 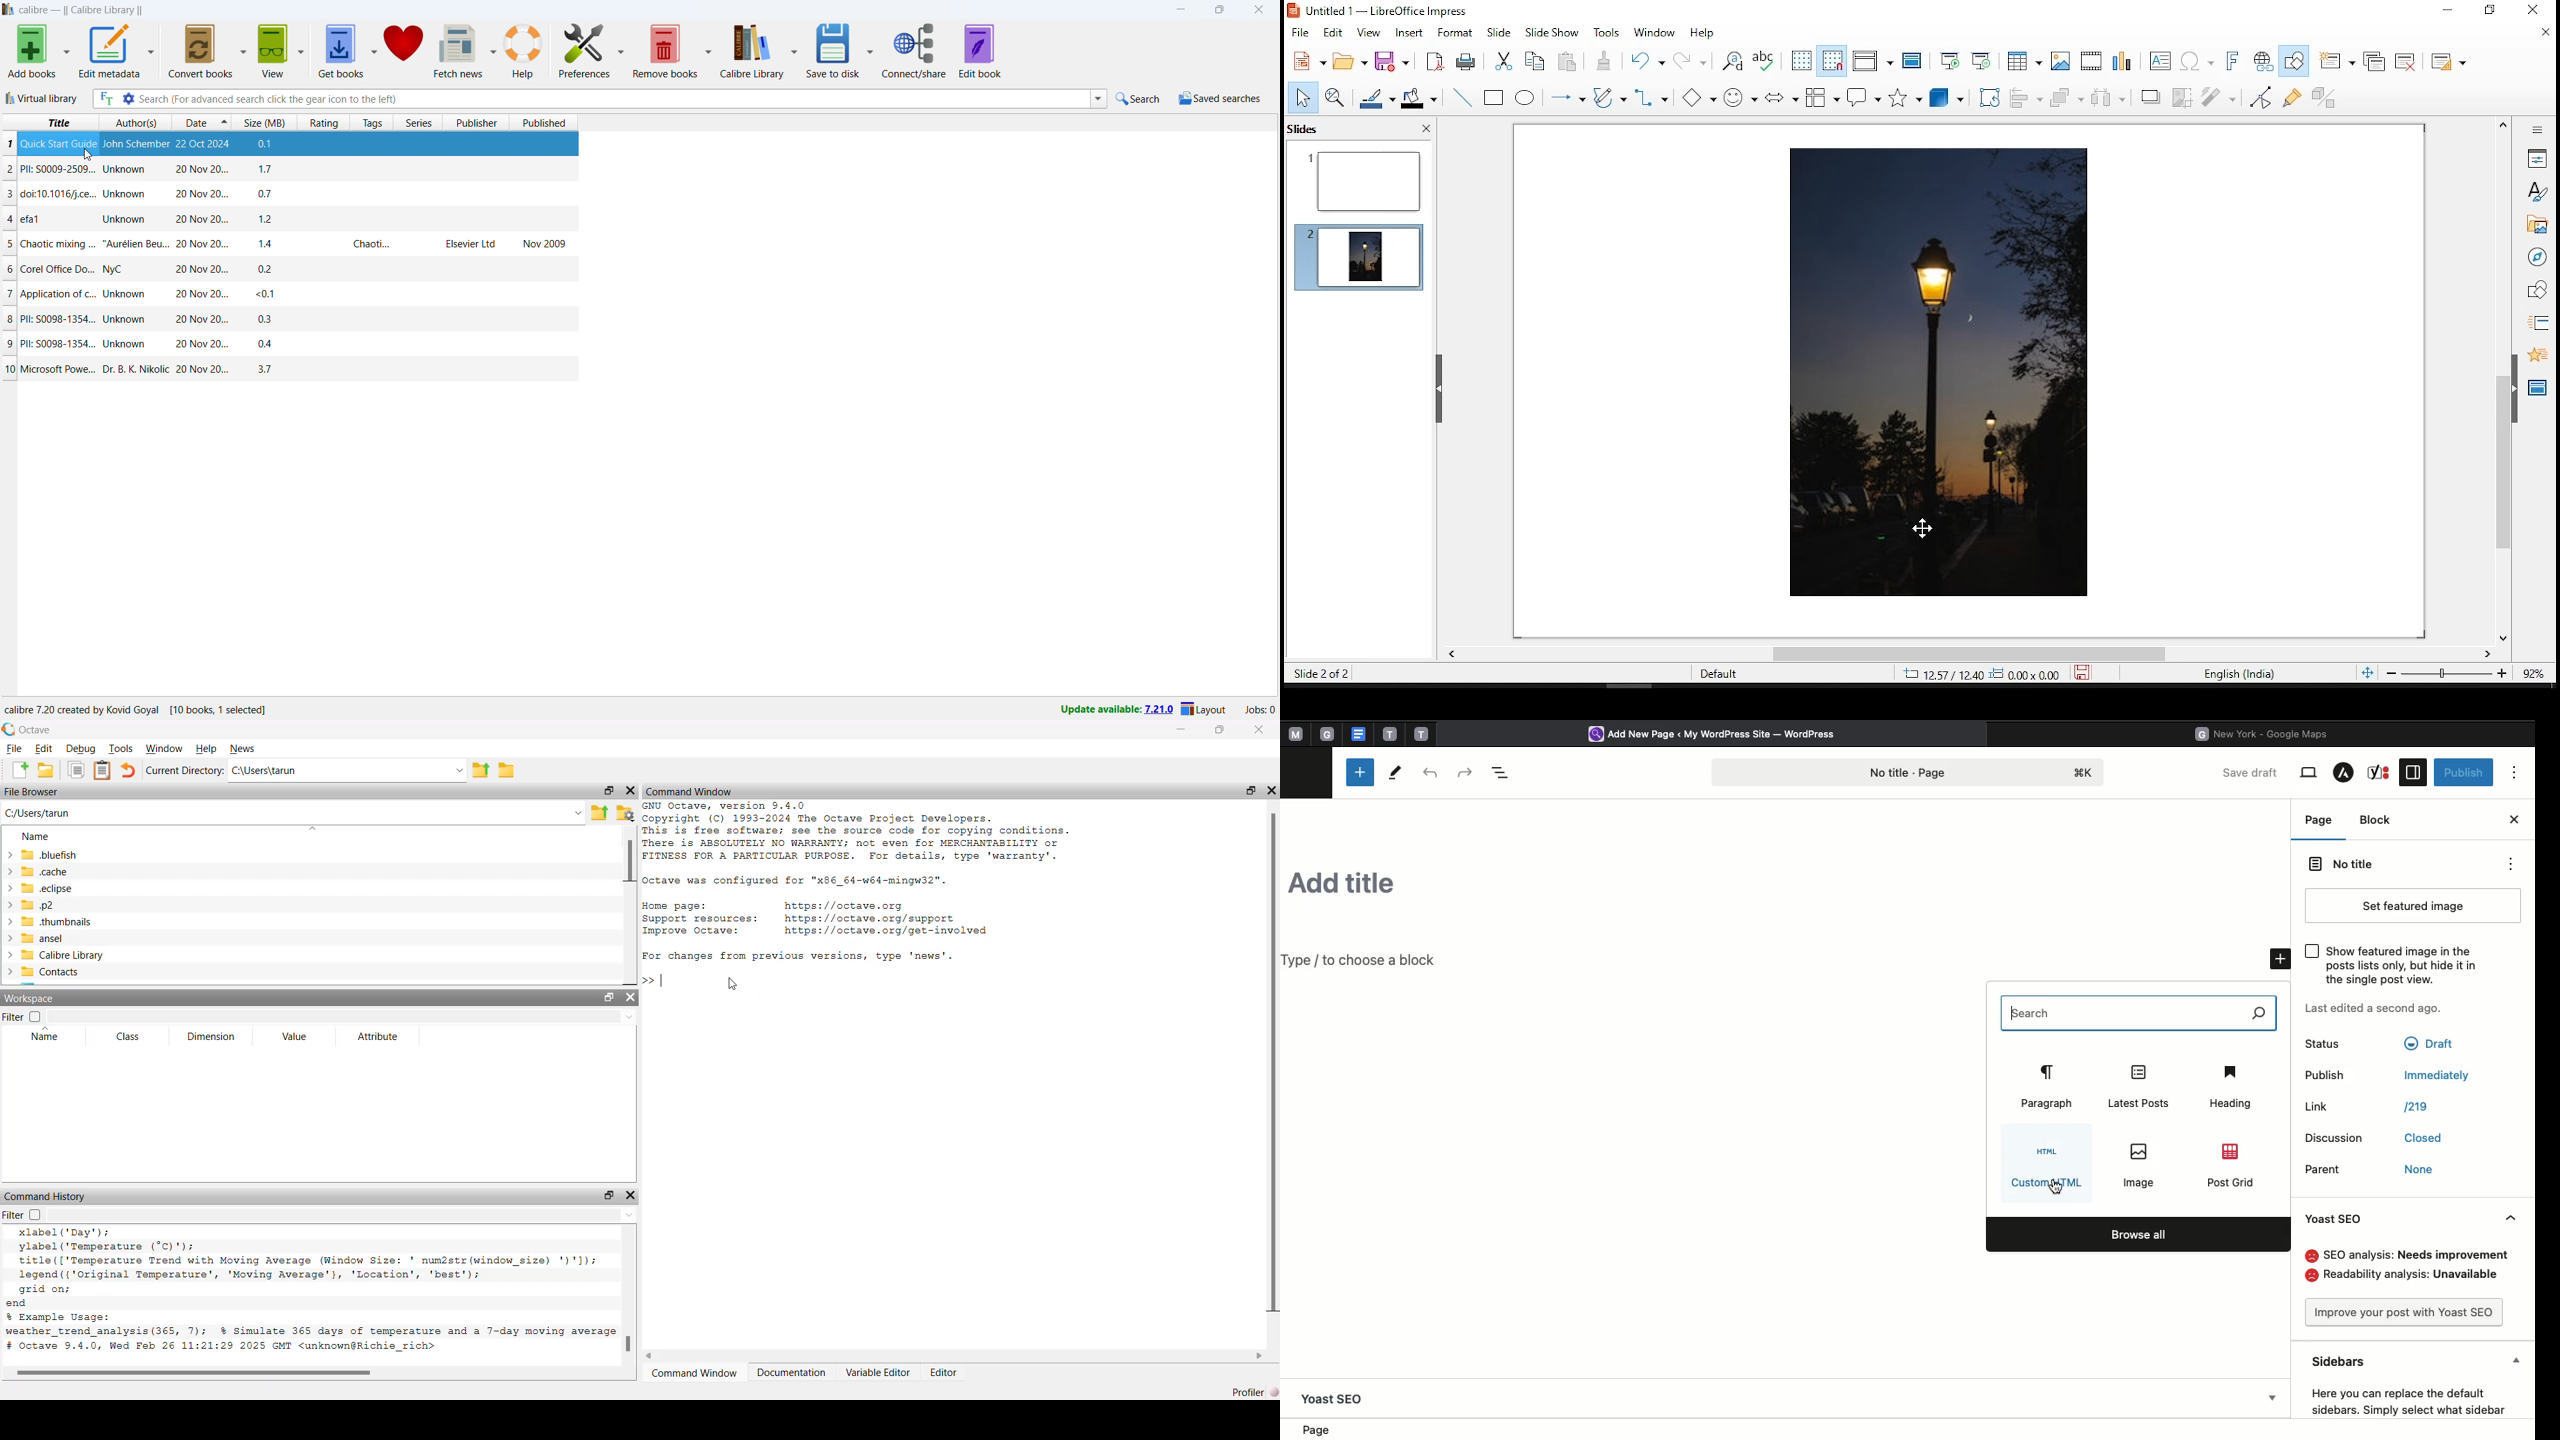 What do you see at coordinates (1410, 33) in the screenshot?
I see `insert` at bounding box center [1410, 33].